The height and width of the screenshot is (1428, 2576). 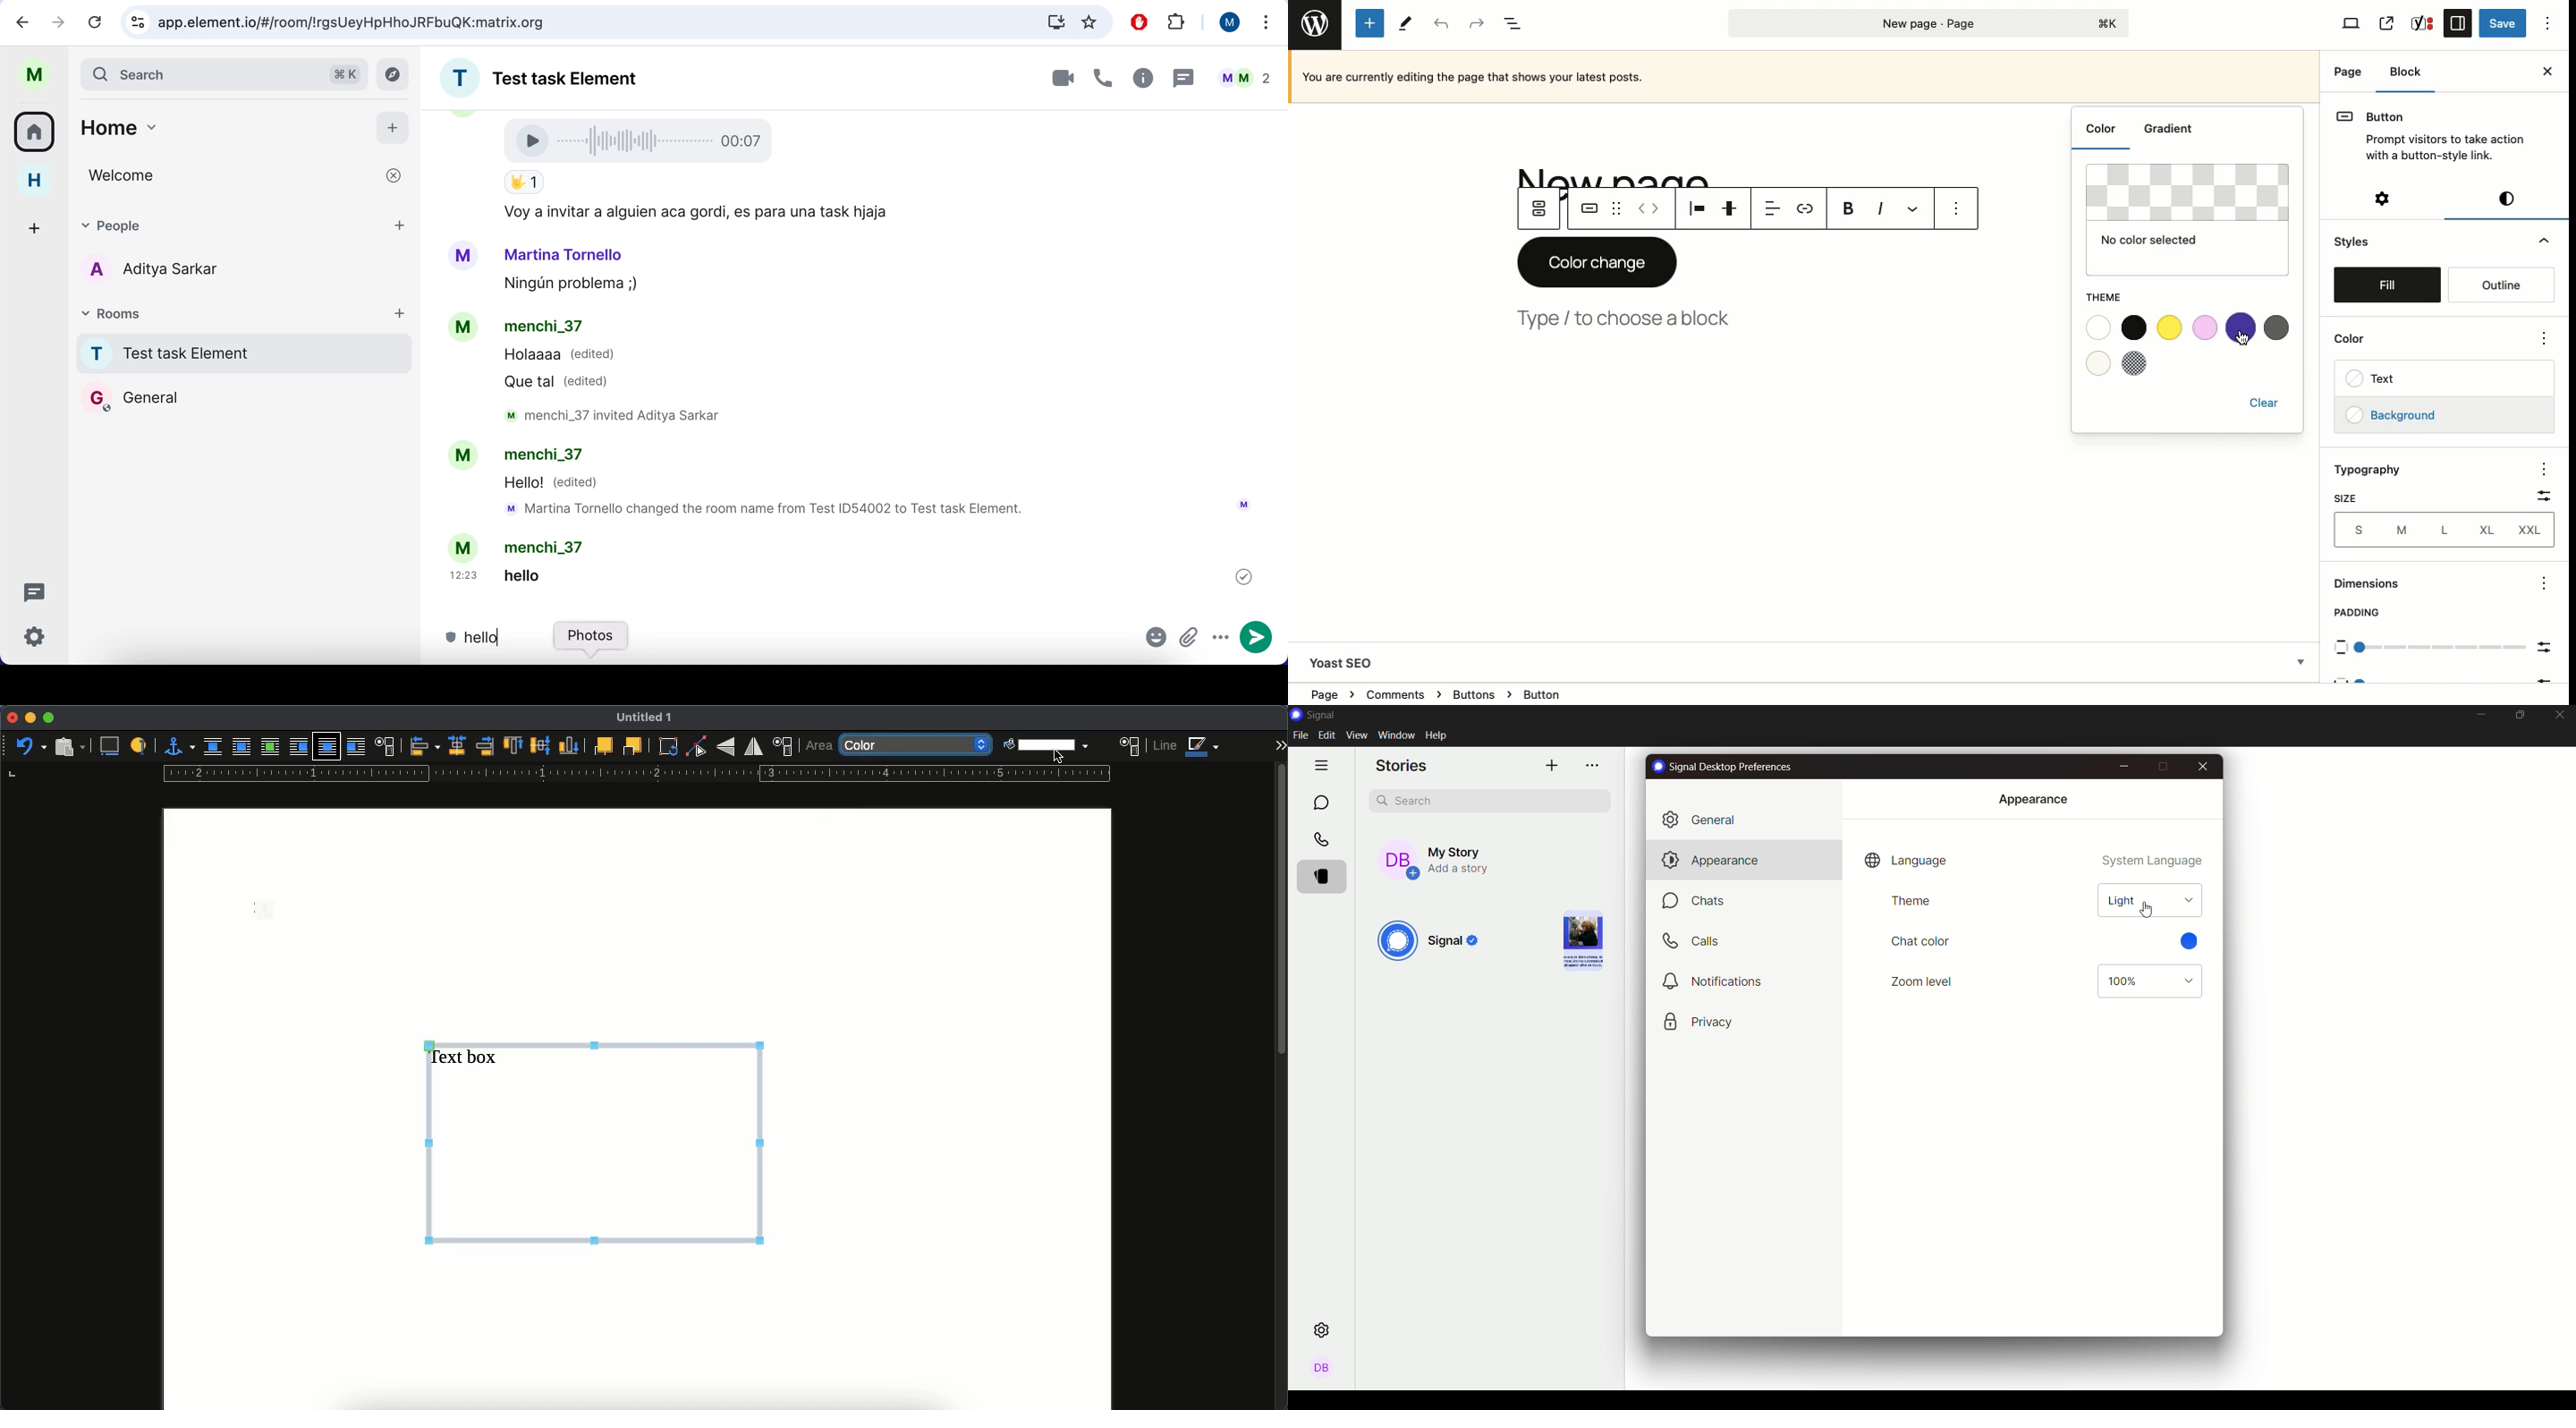 What do you see at coordinates (1640, 175) in the screenshot?
I see `Title` at bounding box center [1640, 175].